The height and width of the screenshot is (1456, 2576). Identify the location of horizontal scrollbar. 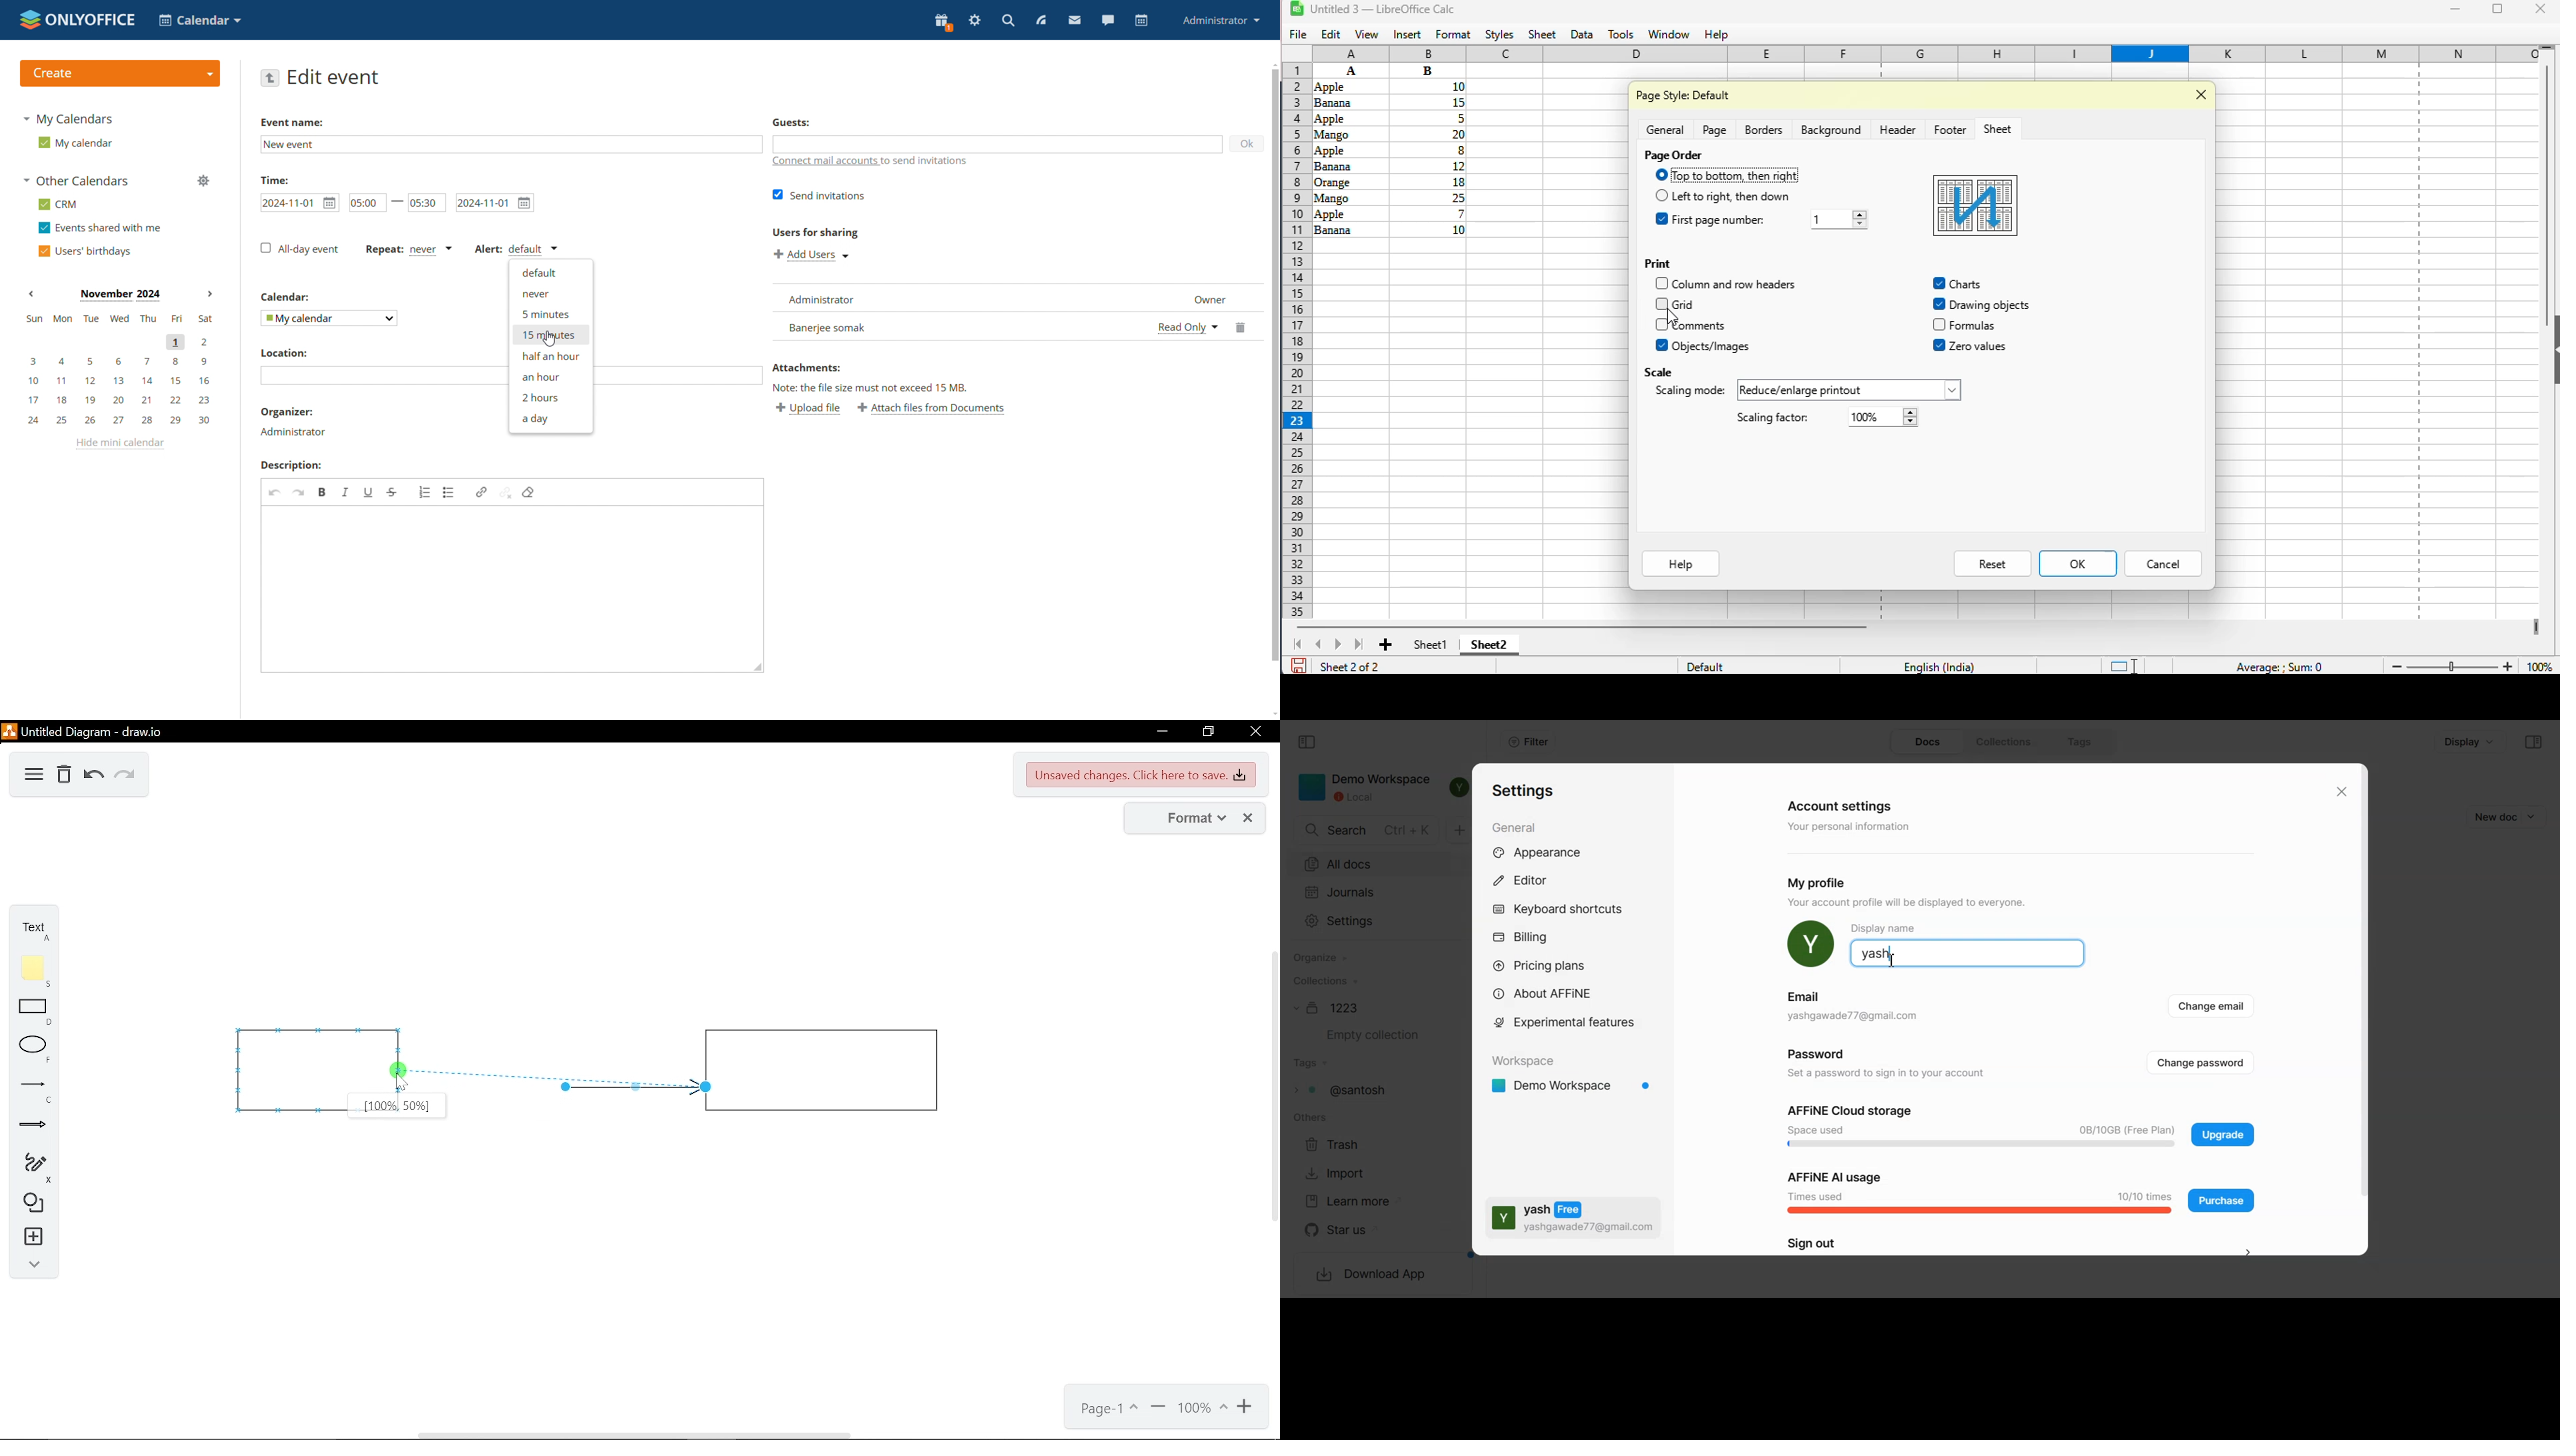
(1581, 627).